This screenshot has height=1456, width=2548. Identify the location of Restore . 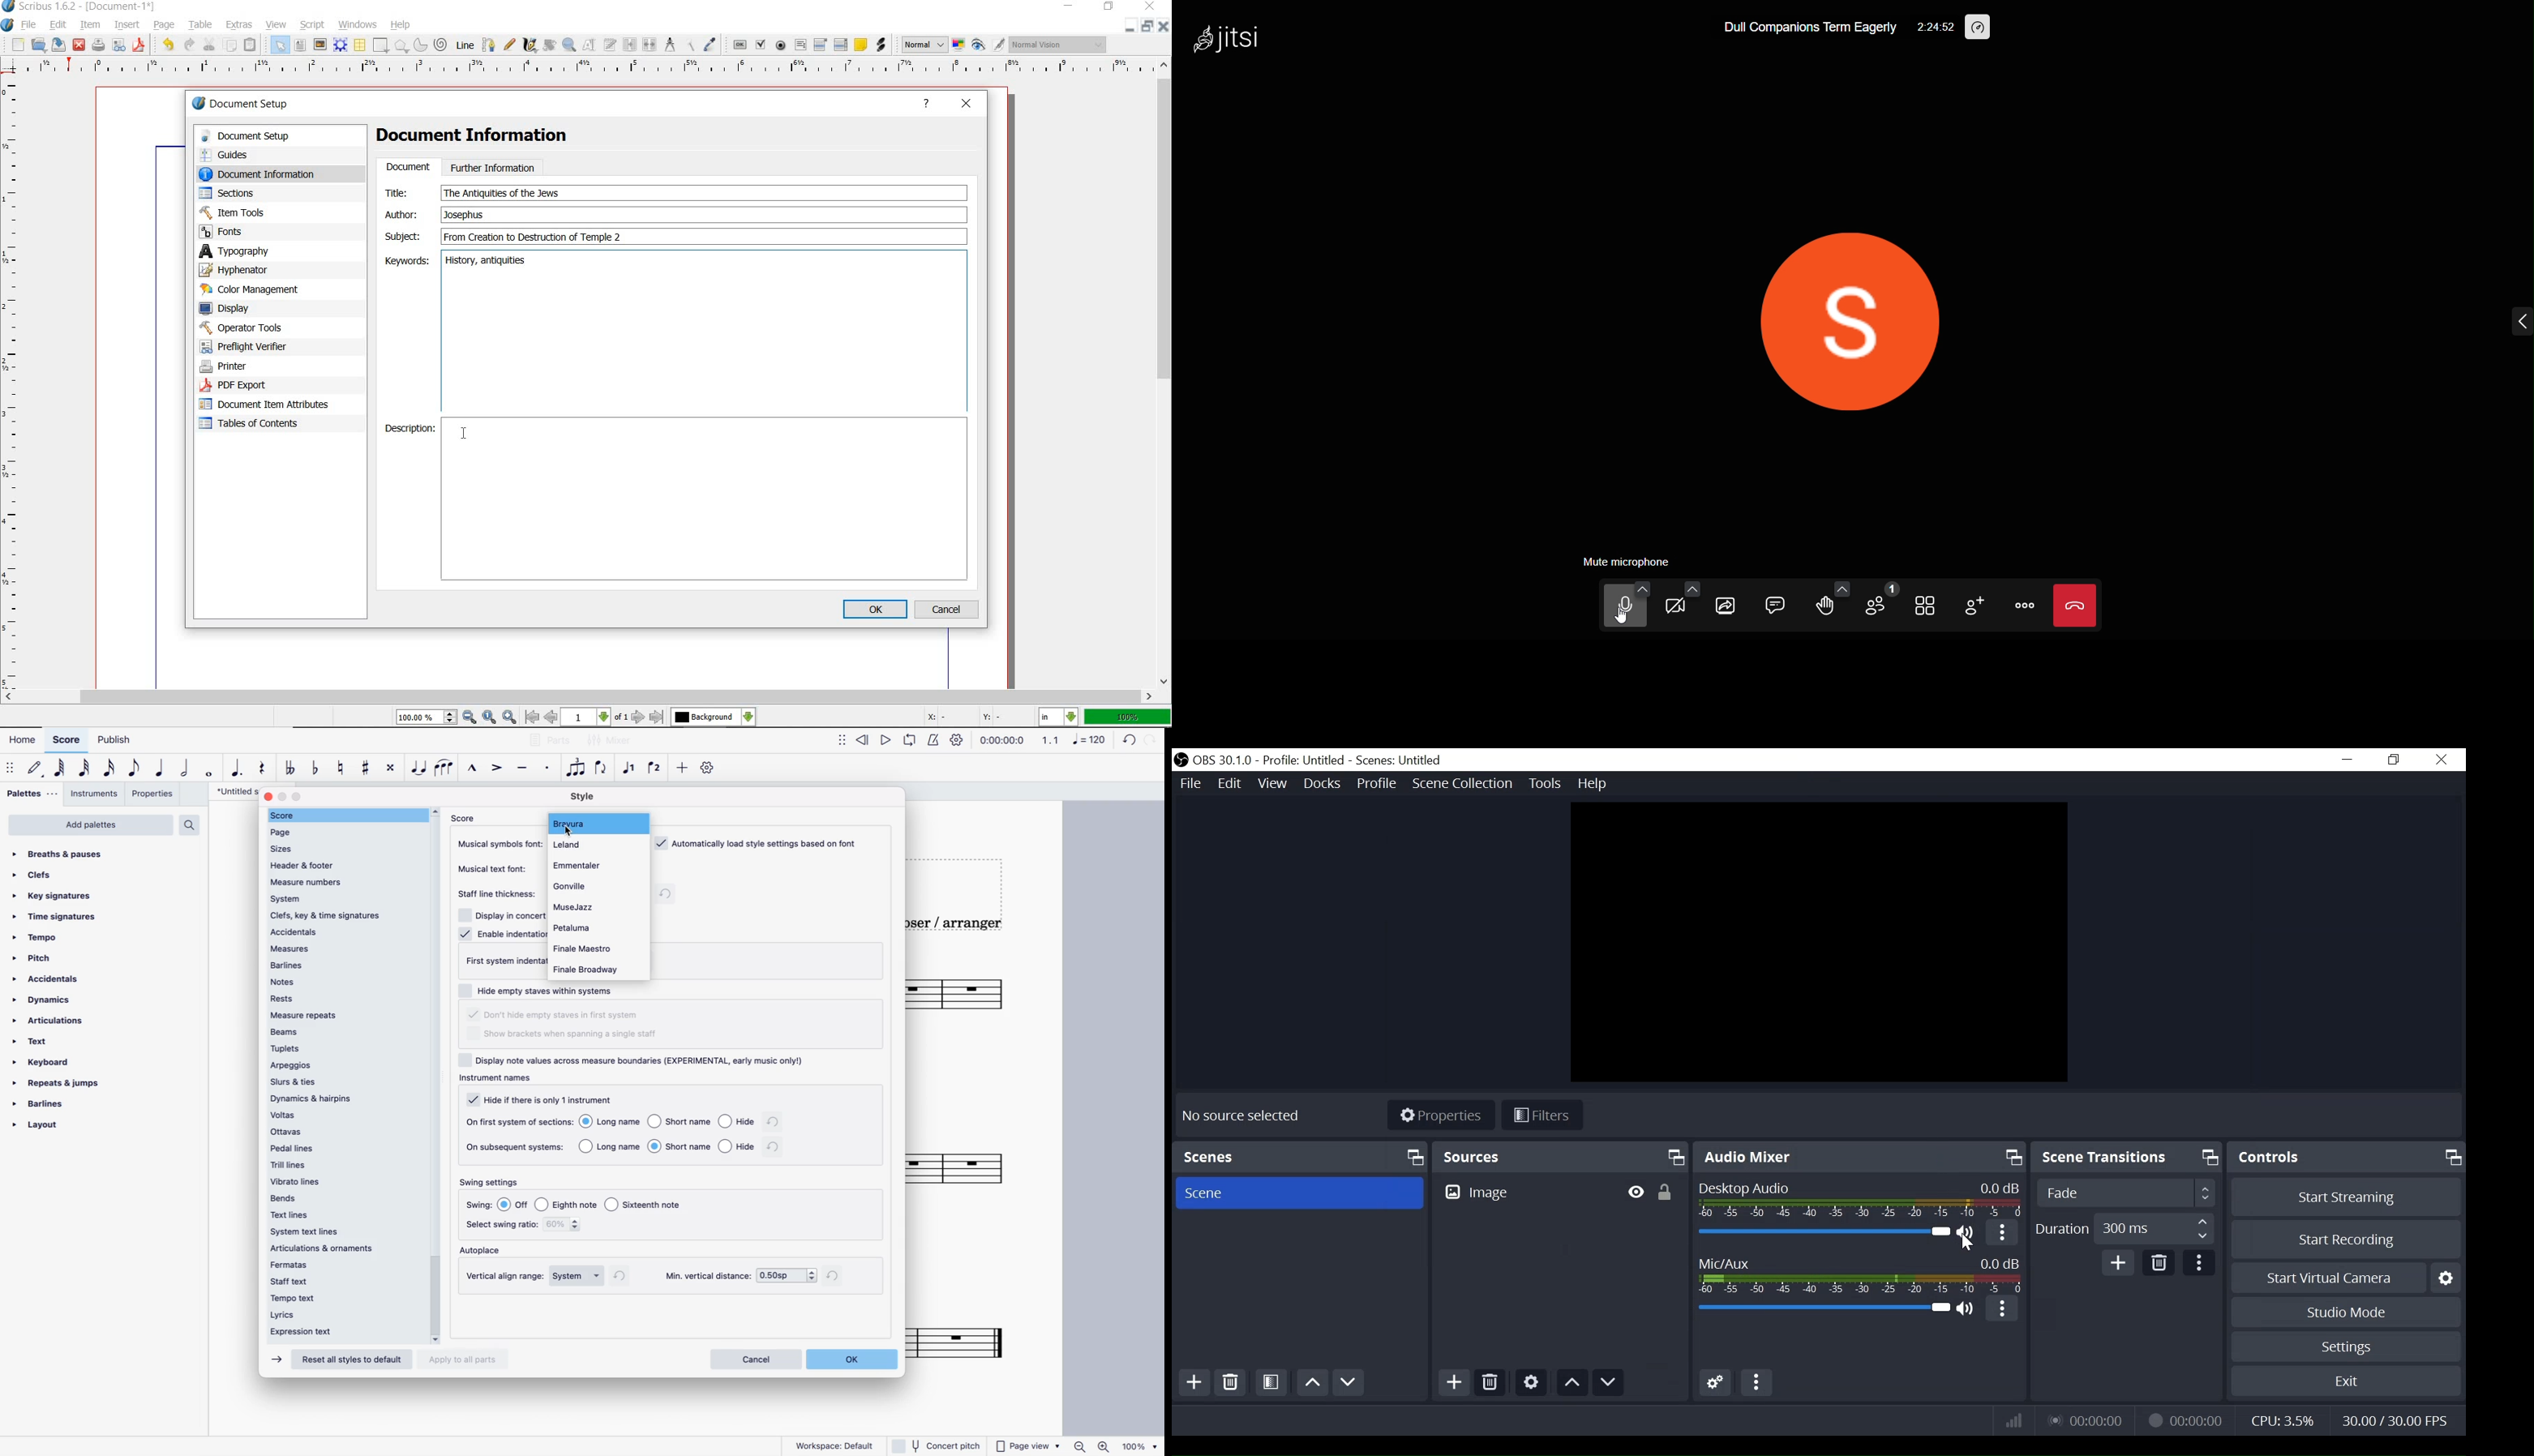
(2391, 759).